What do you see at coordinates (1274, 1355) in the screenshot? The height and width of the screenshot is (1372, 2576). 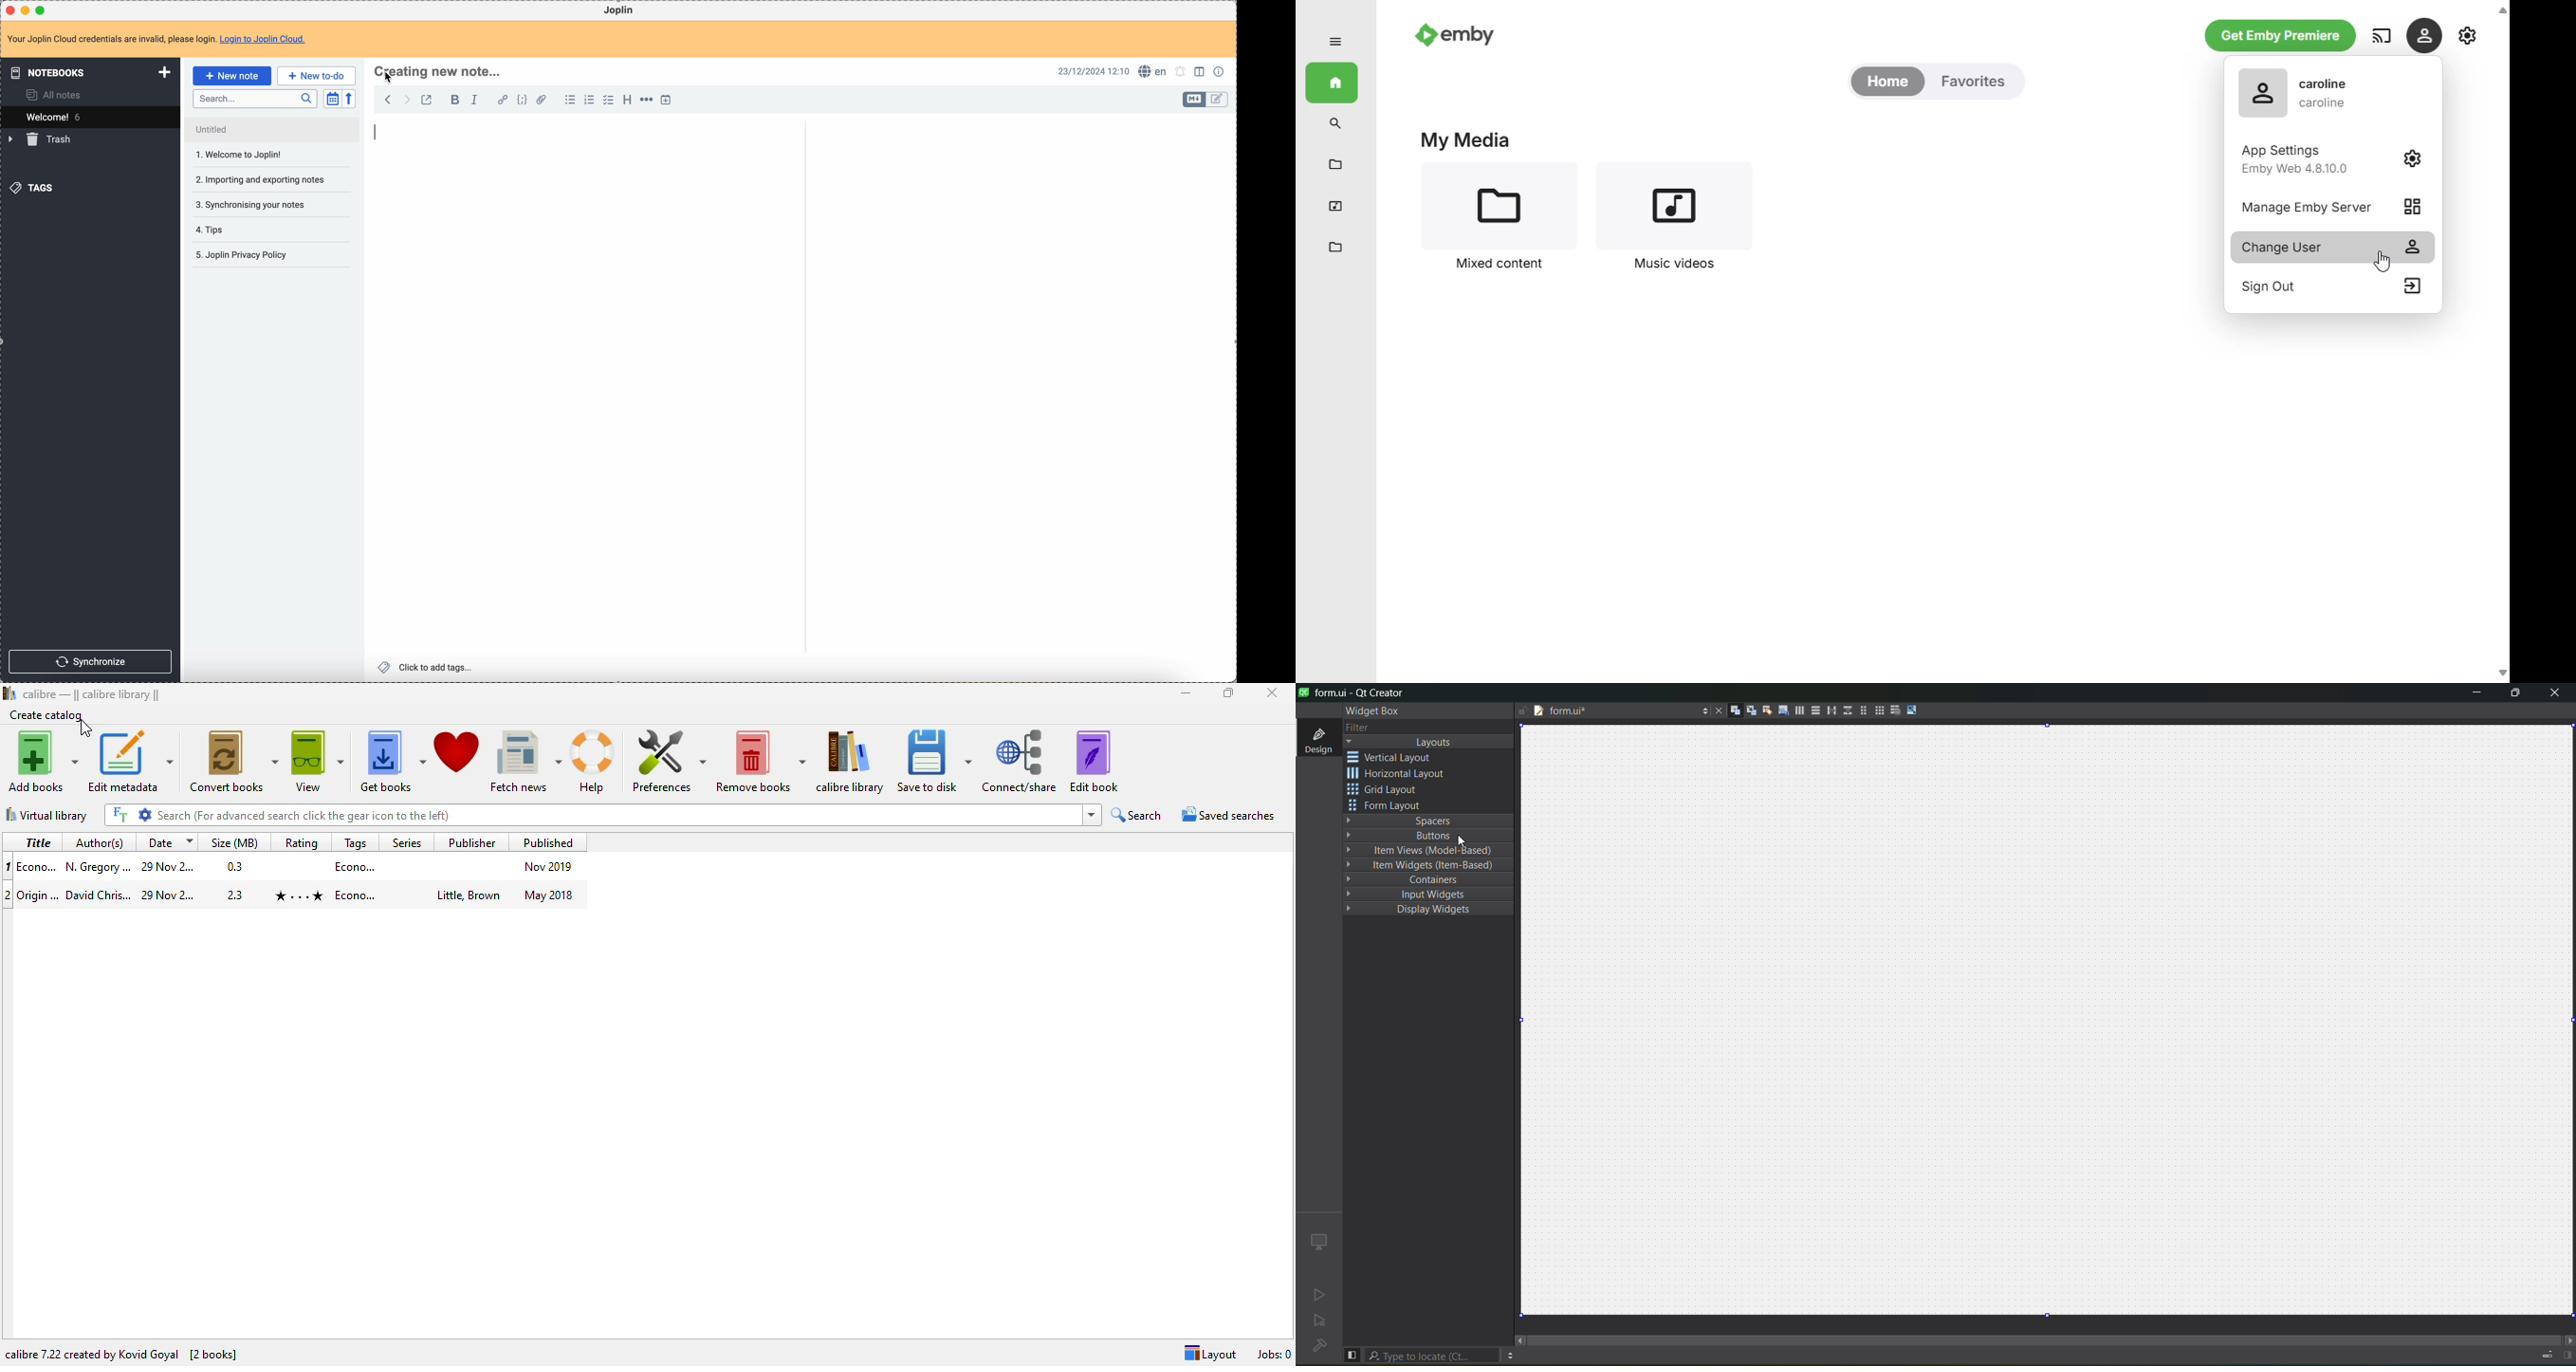 I see `jobs: 0` at bounding box center [1274, 1355].